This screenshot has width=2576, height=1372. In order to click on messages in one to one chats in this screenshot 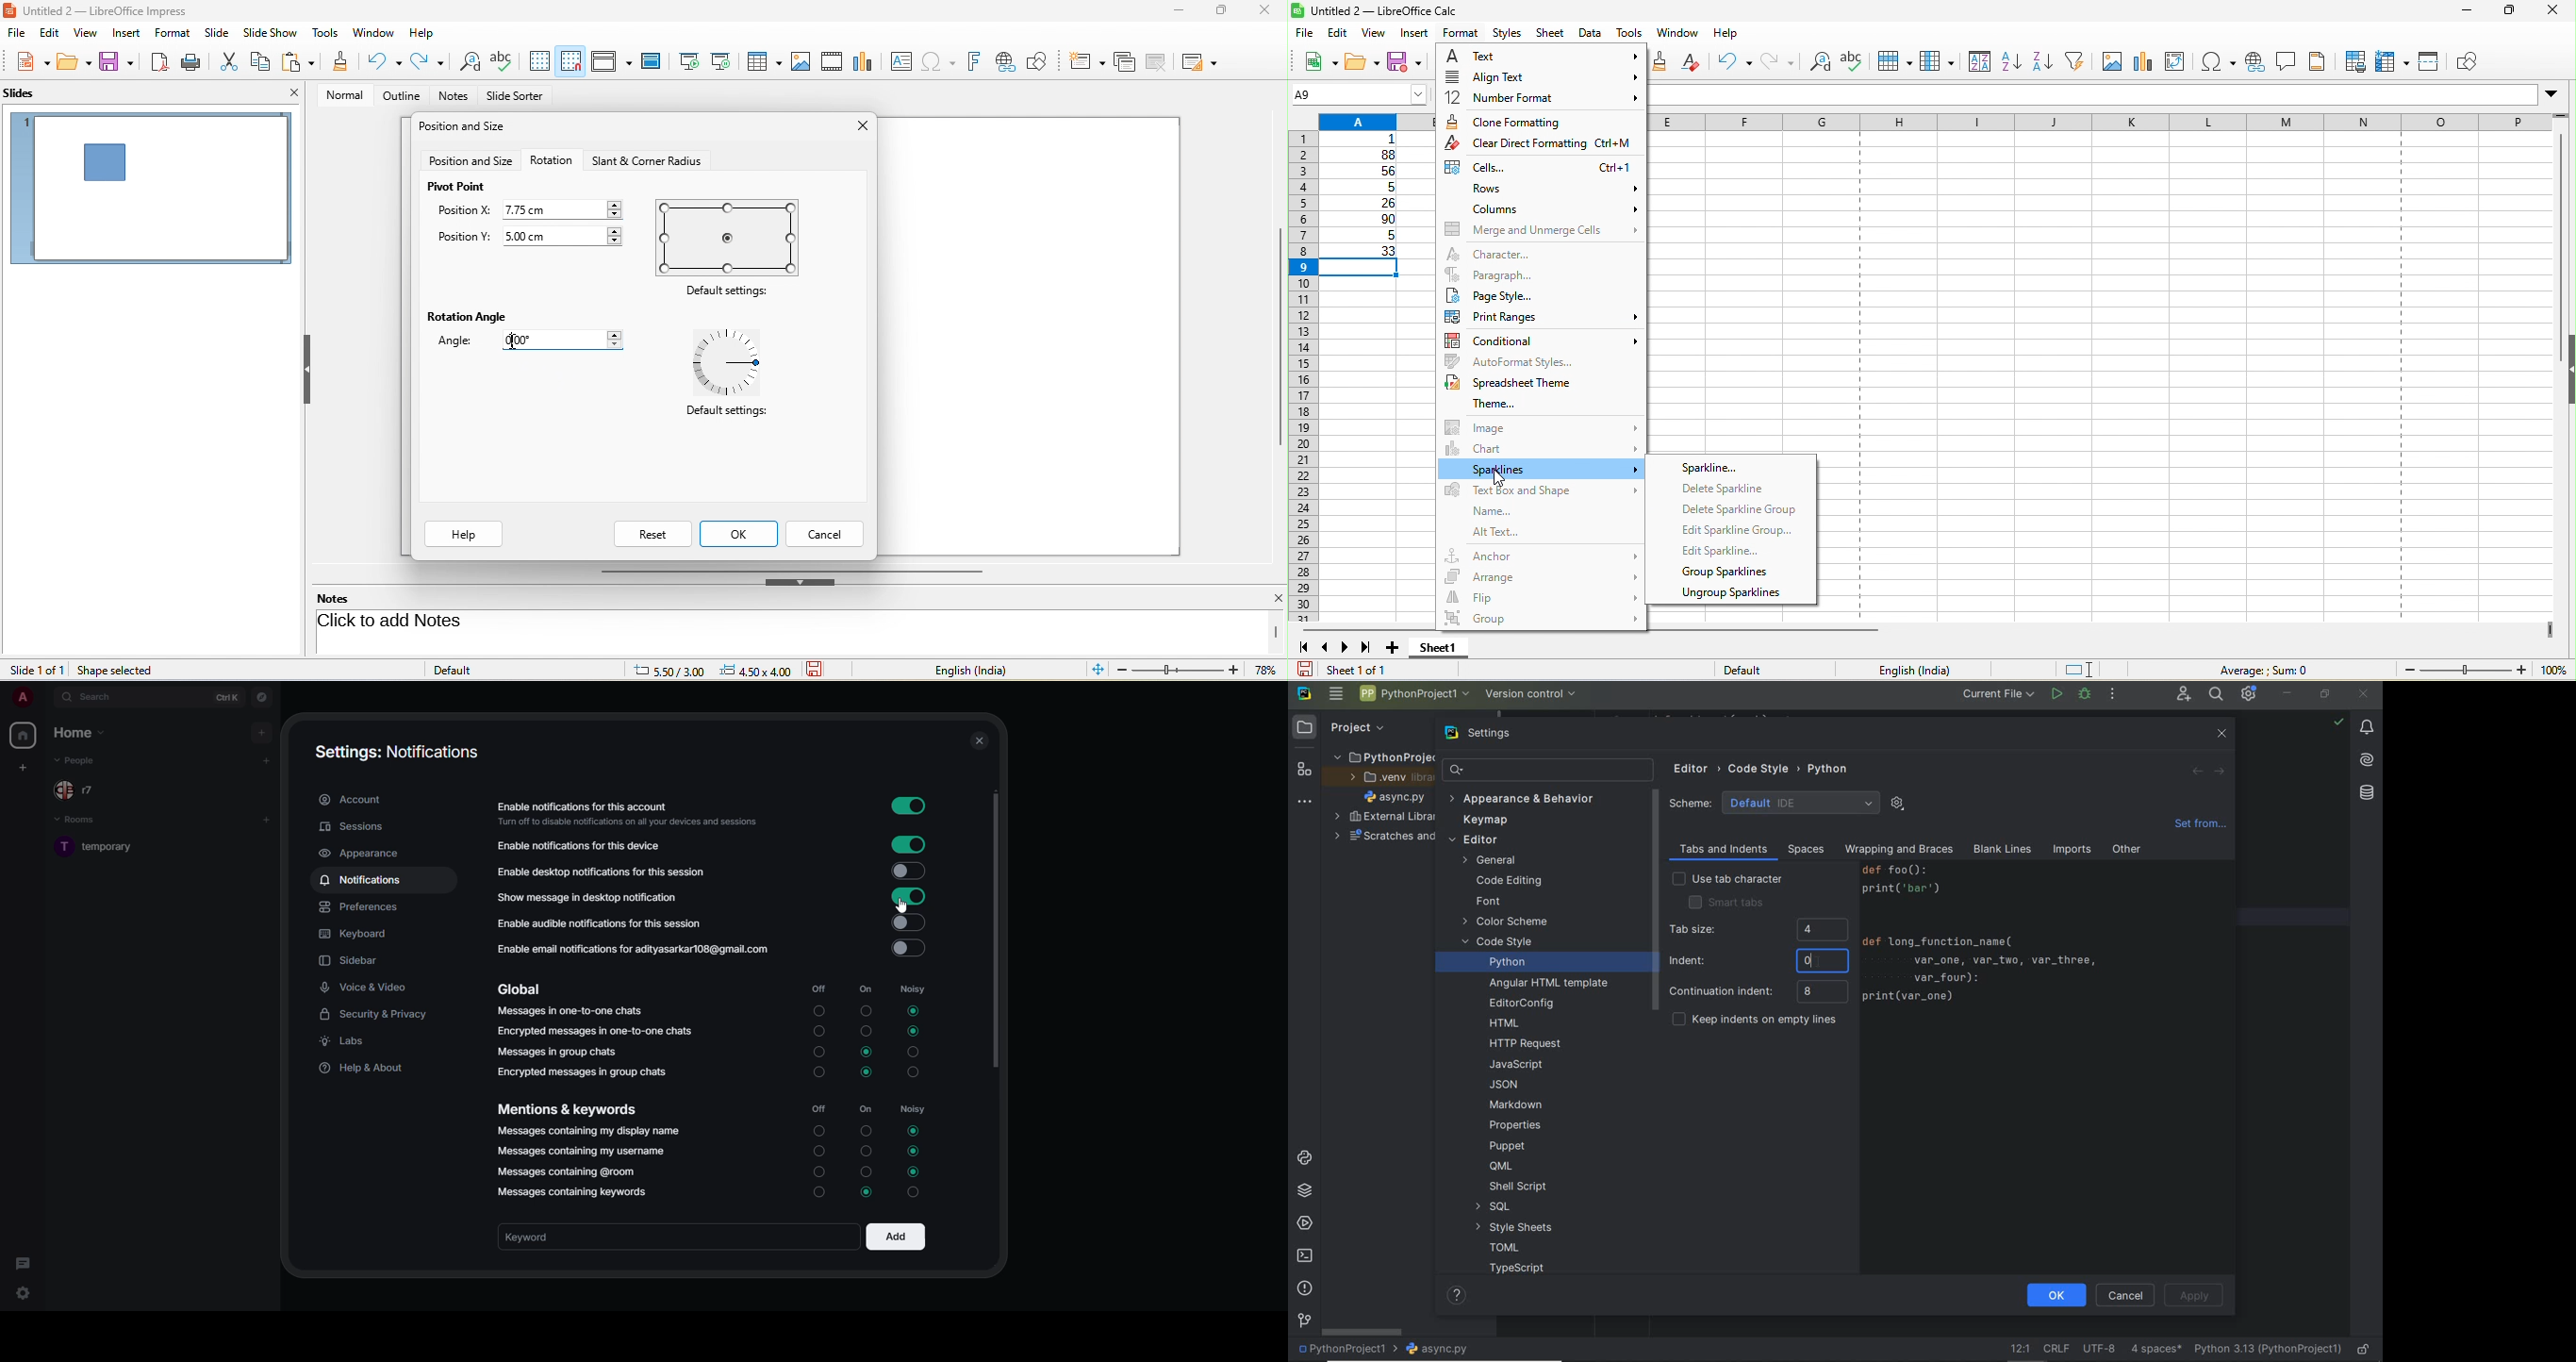, I will do `click(572, 1014)`.